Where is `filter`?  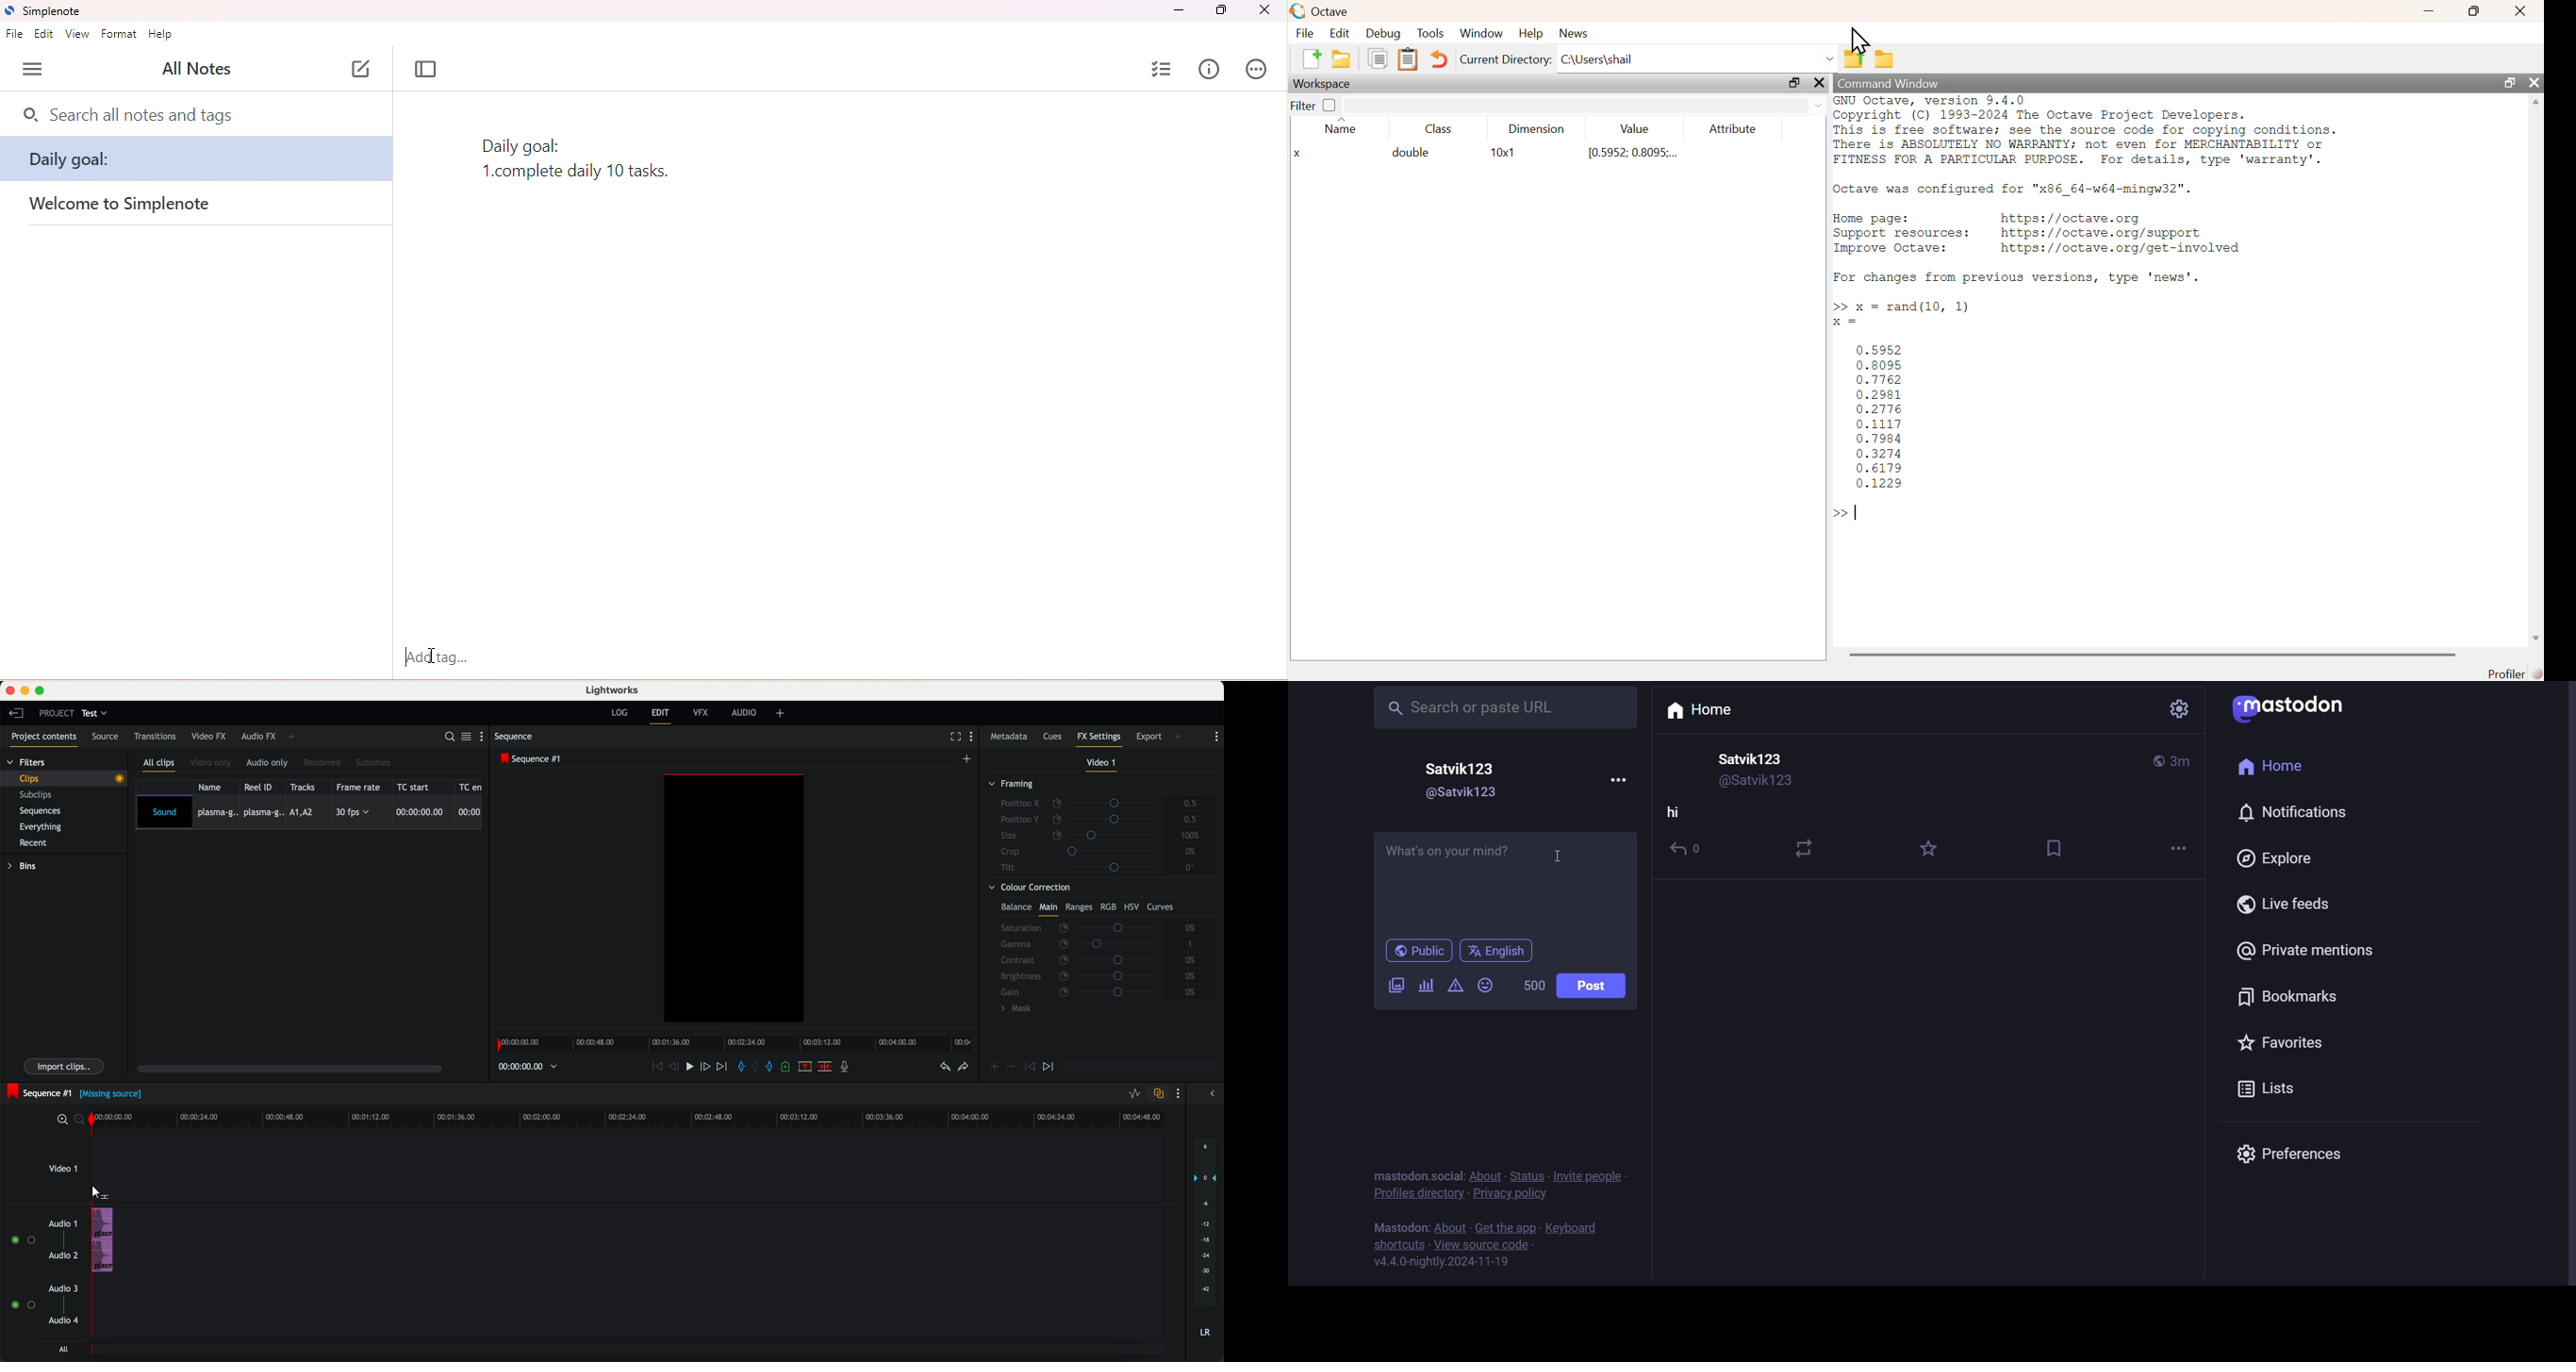 filter is located at coordinates (1302, 106).